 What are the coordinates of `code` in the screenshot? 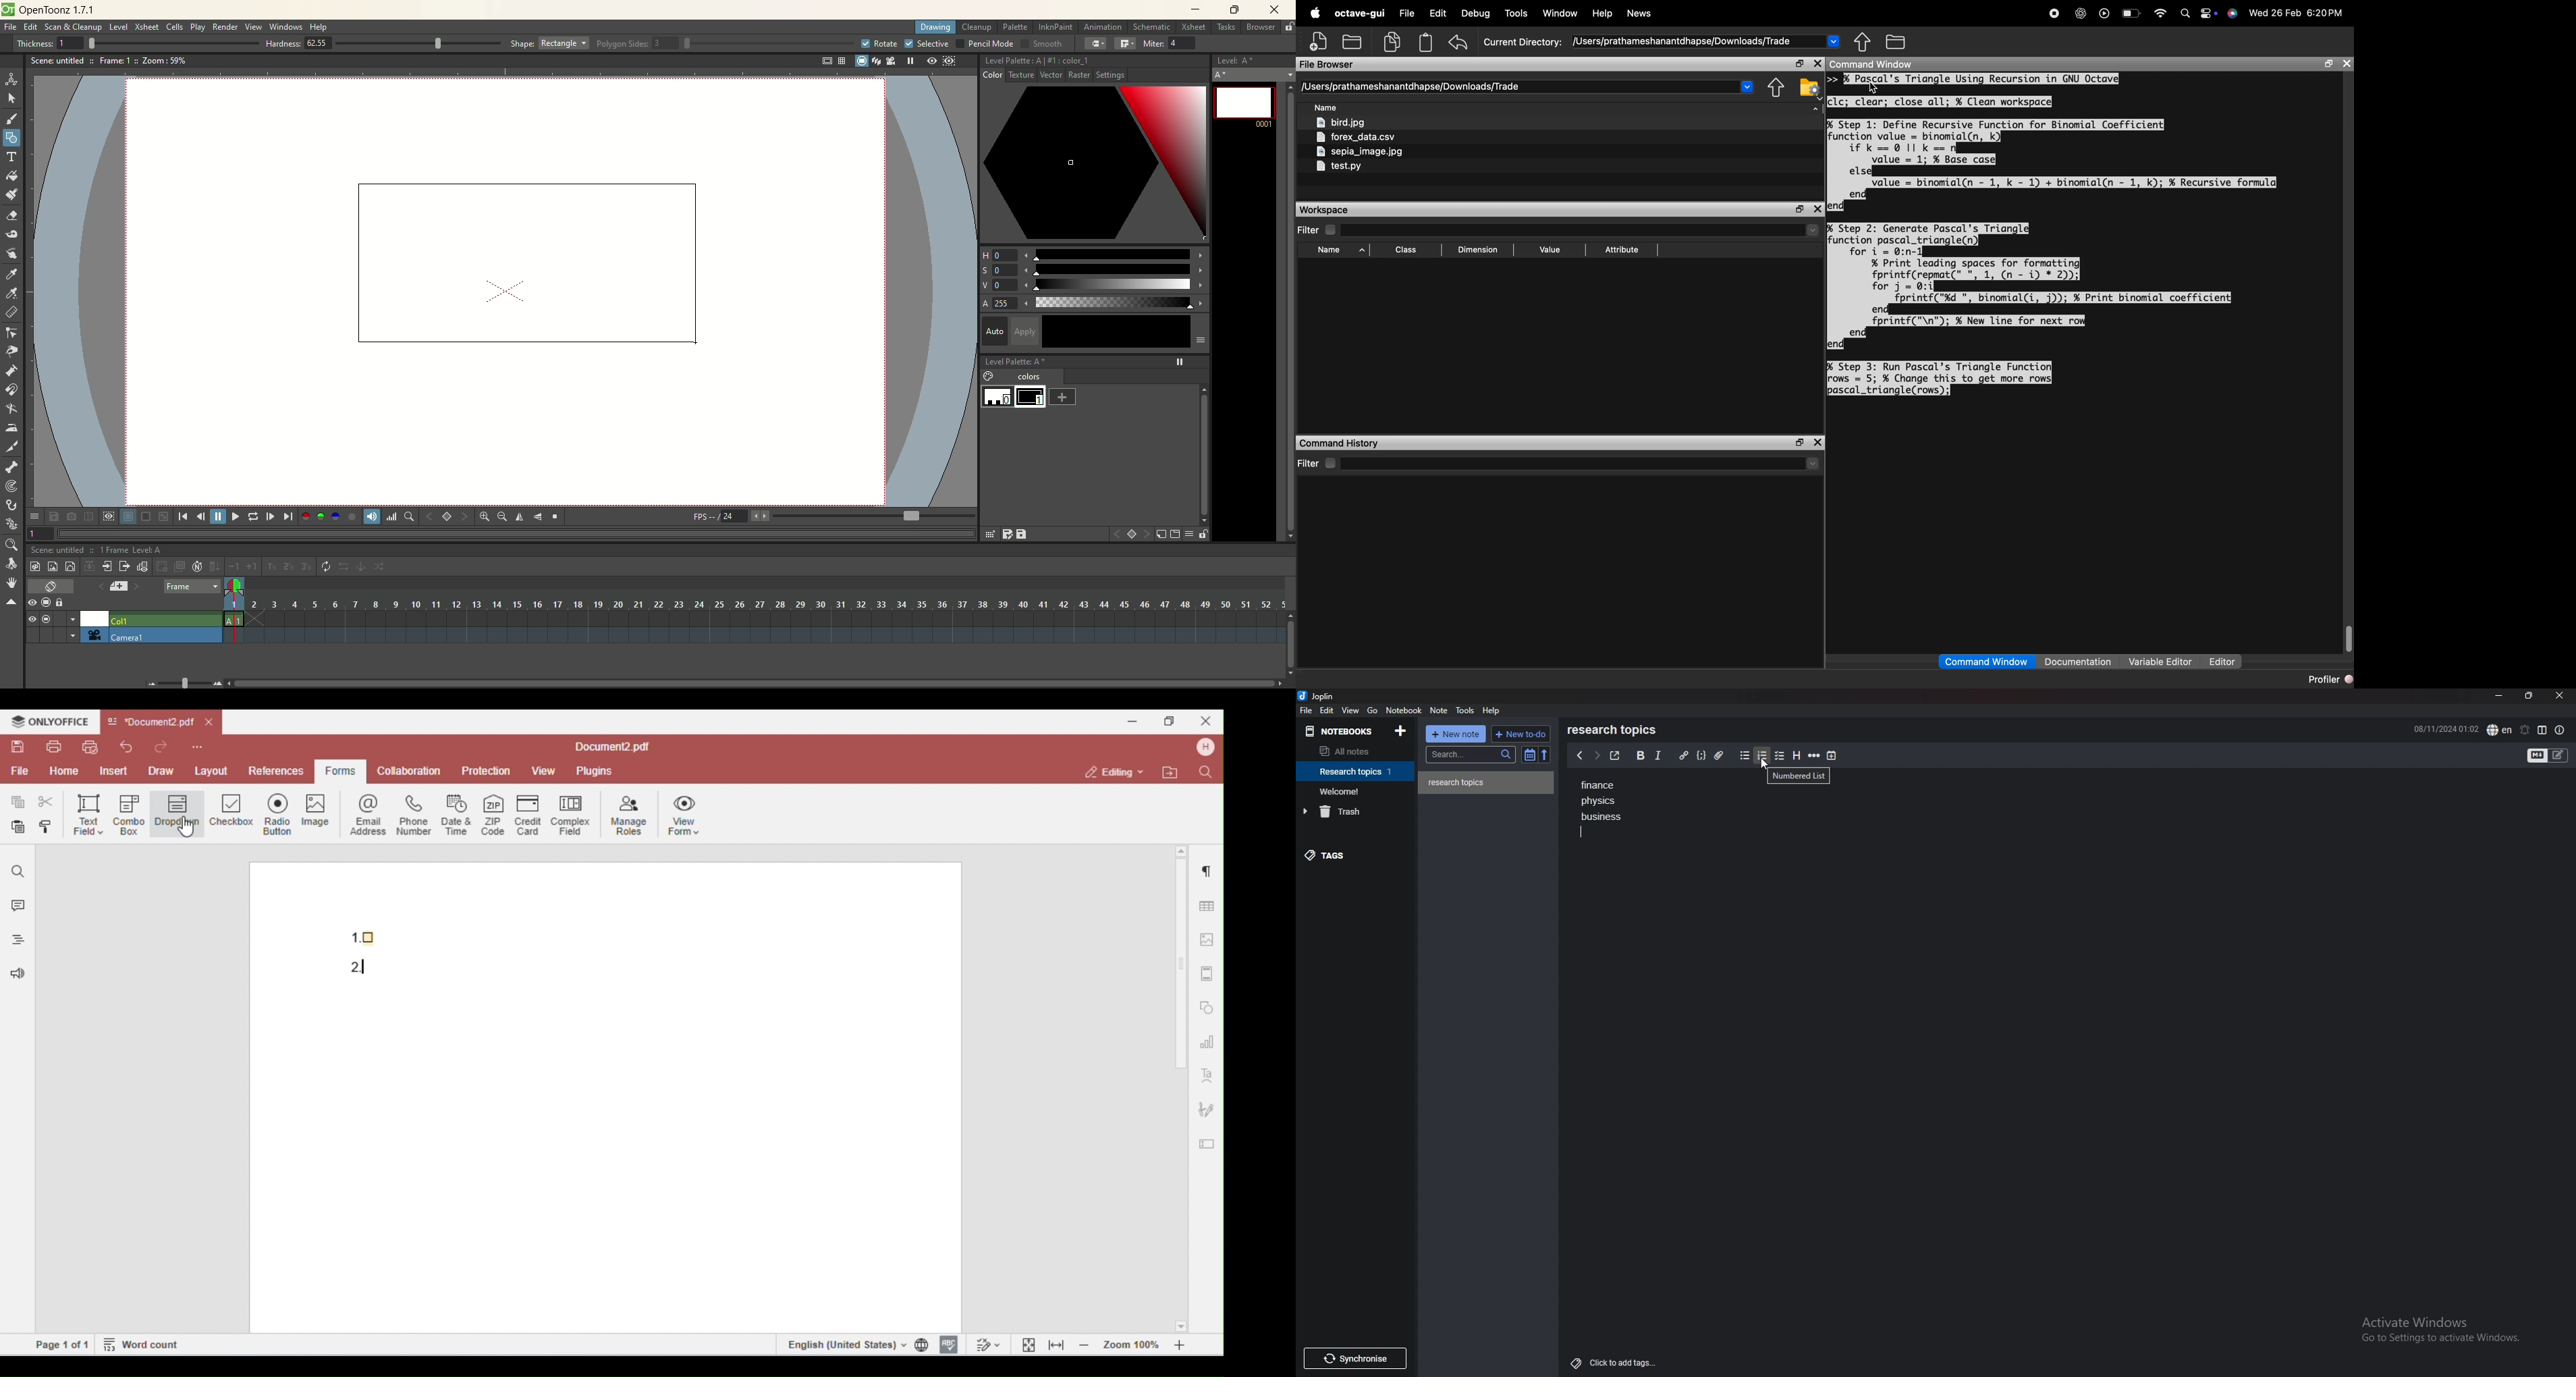 It's located at (1702, 755).